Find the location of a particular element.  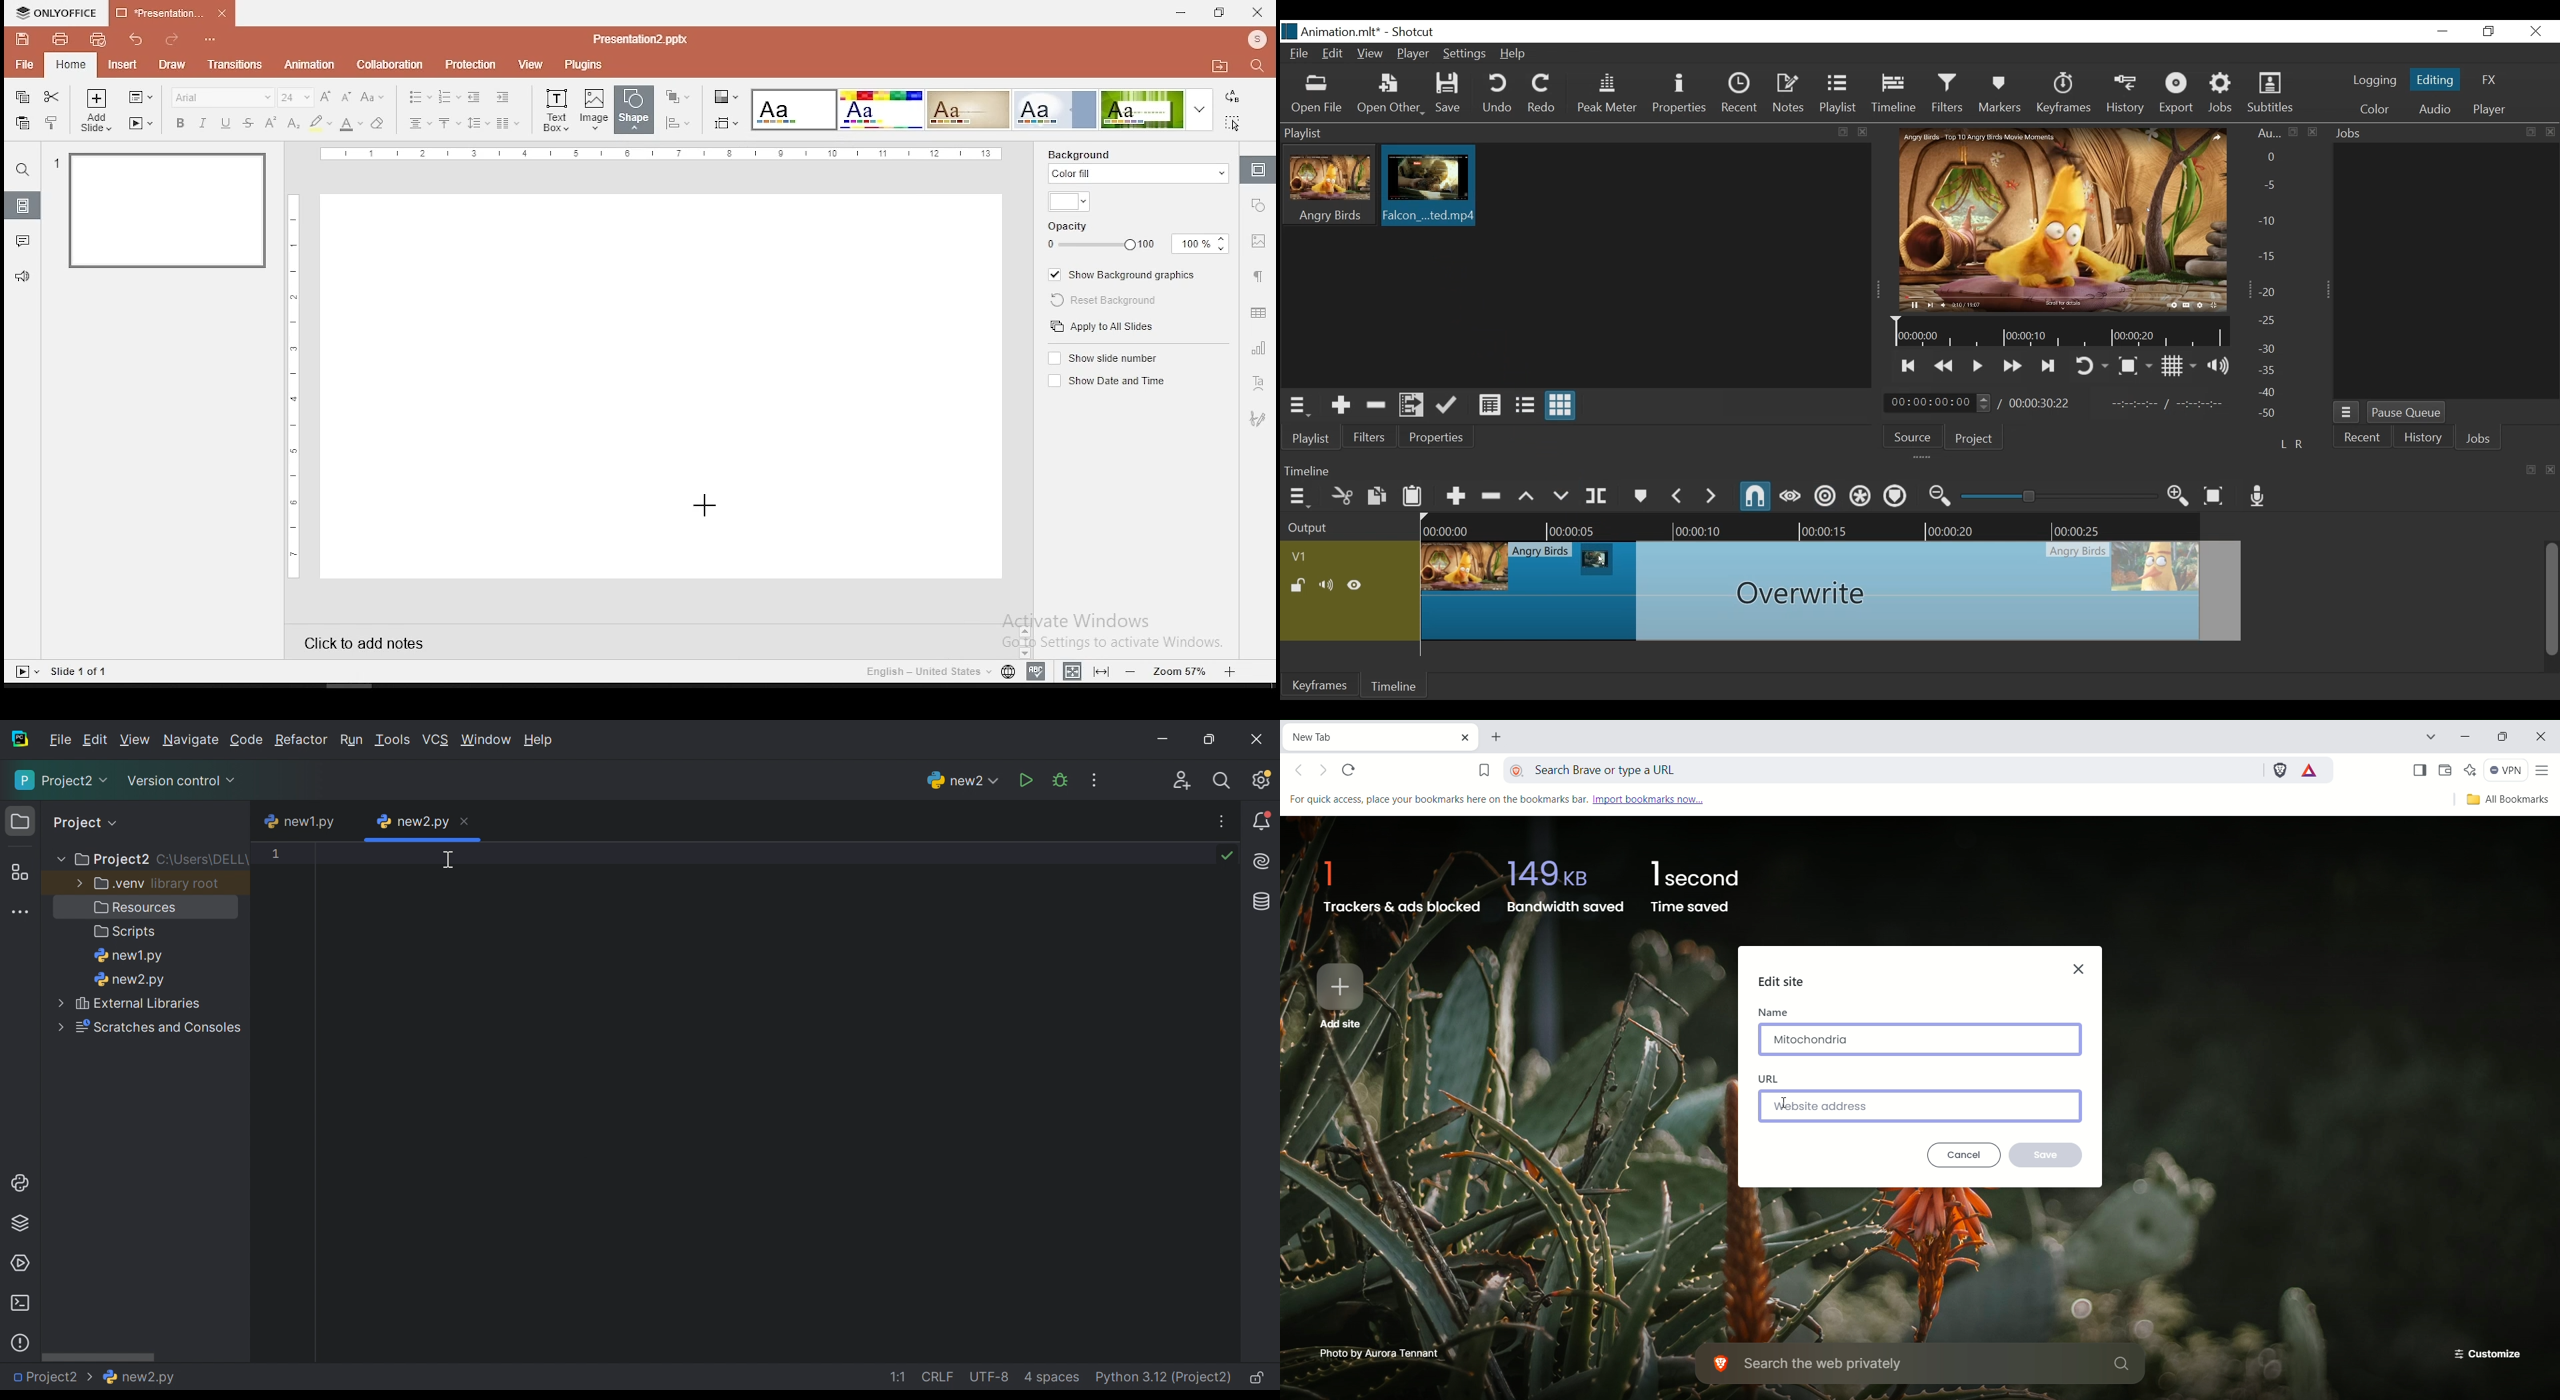

Help is located at coordinates (1513, 54).